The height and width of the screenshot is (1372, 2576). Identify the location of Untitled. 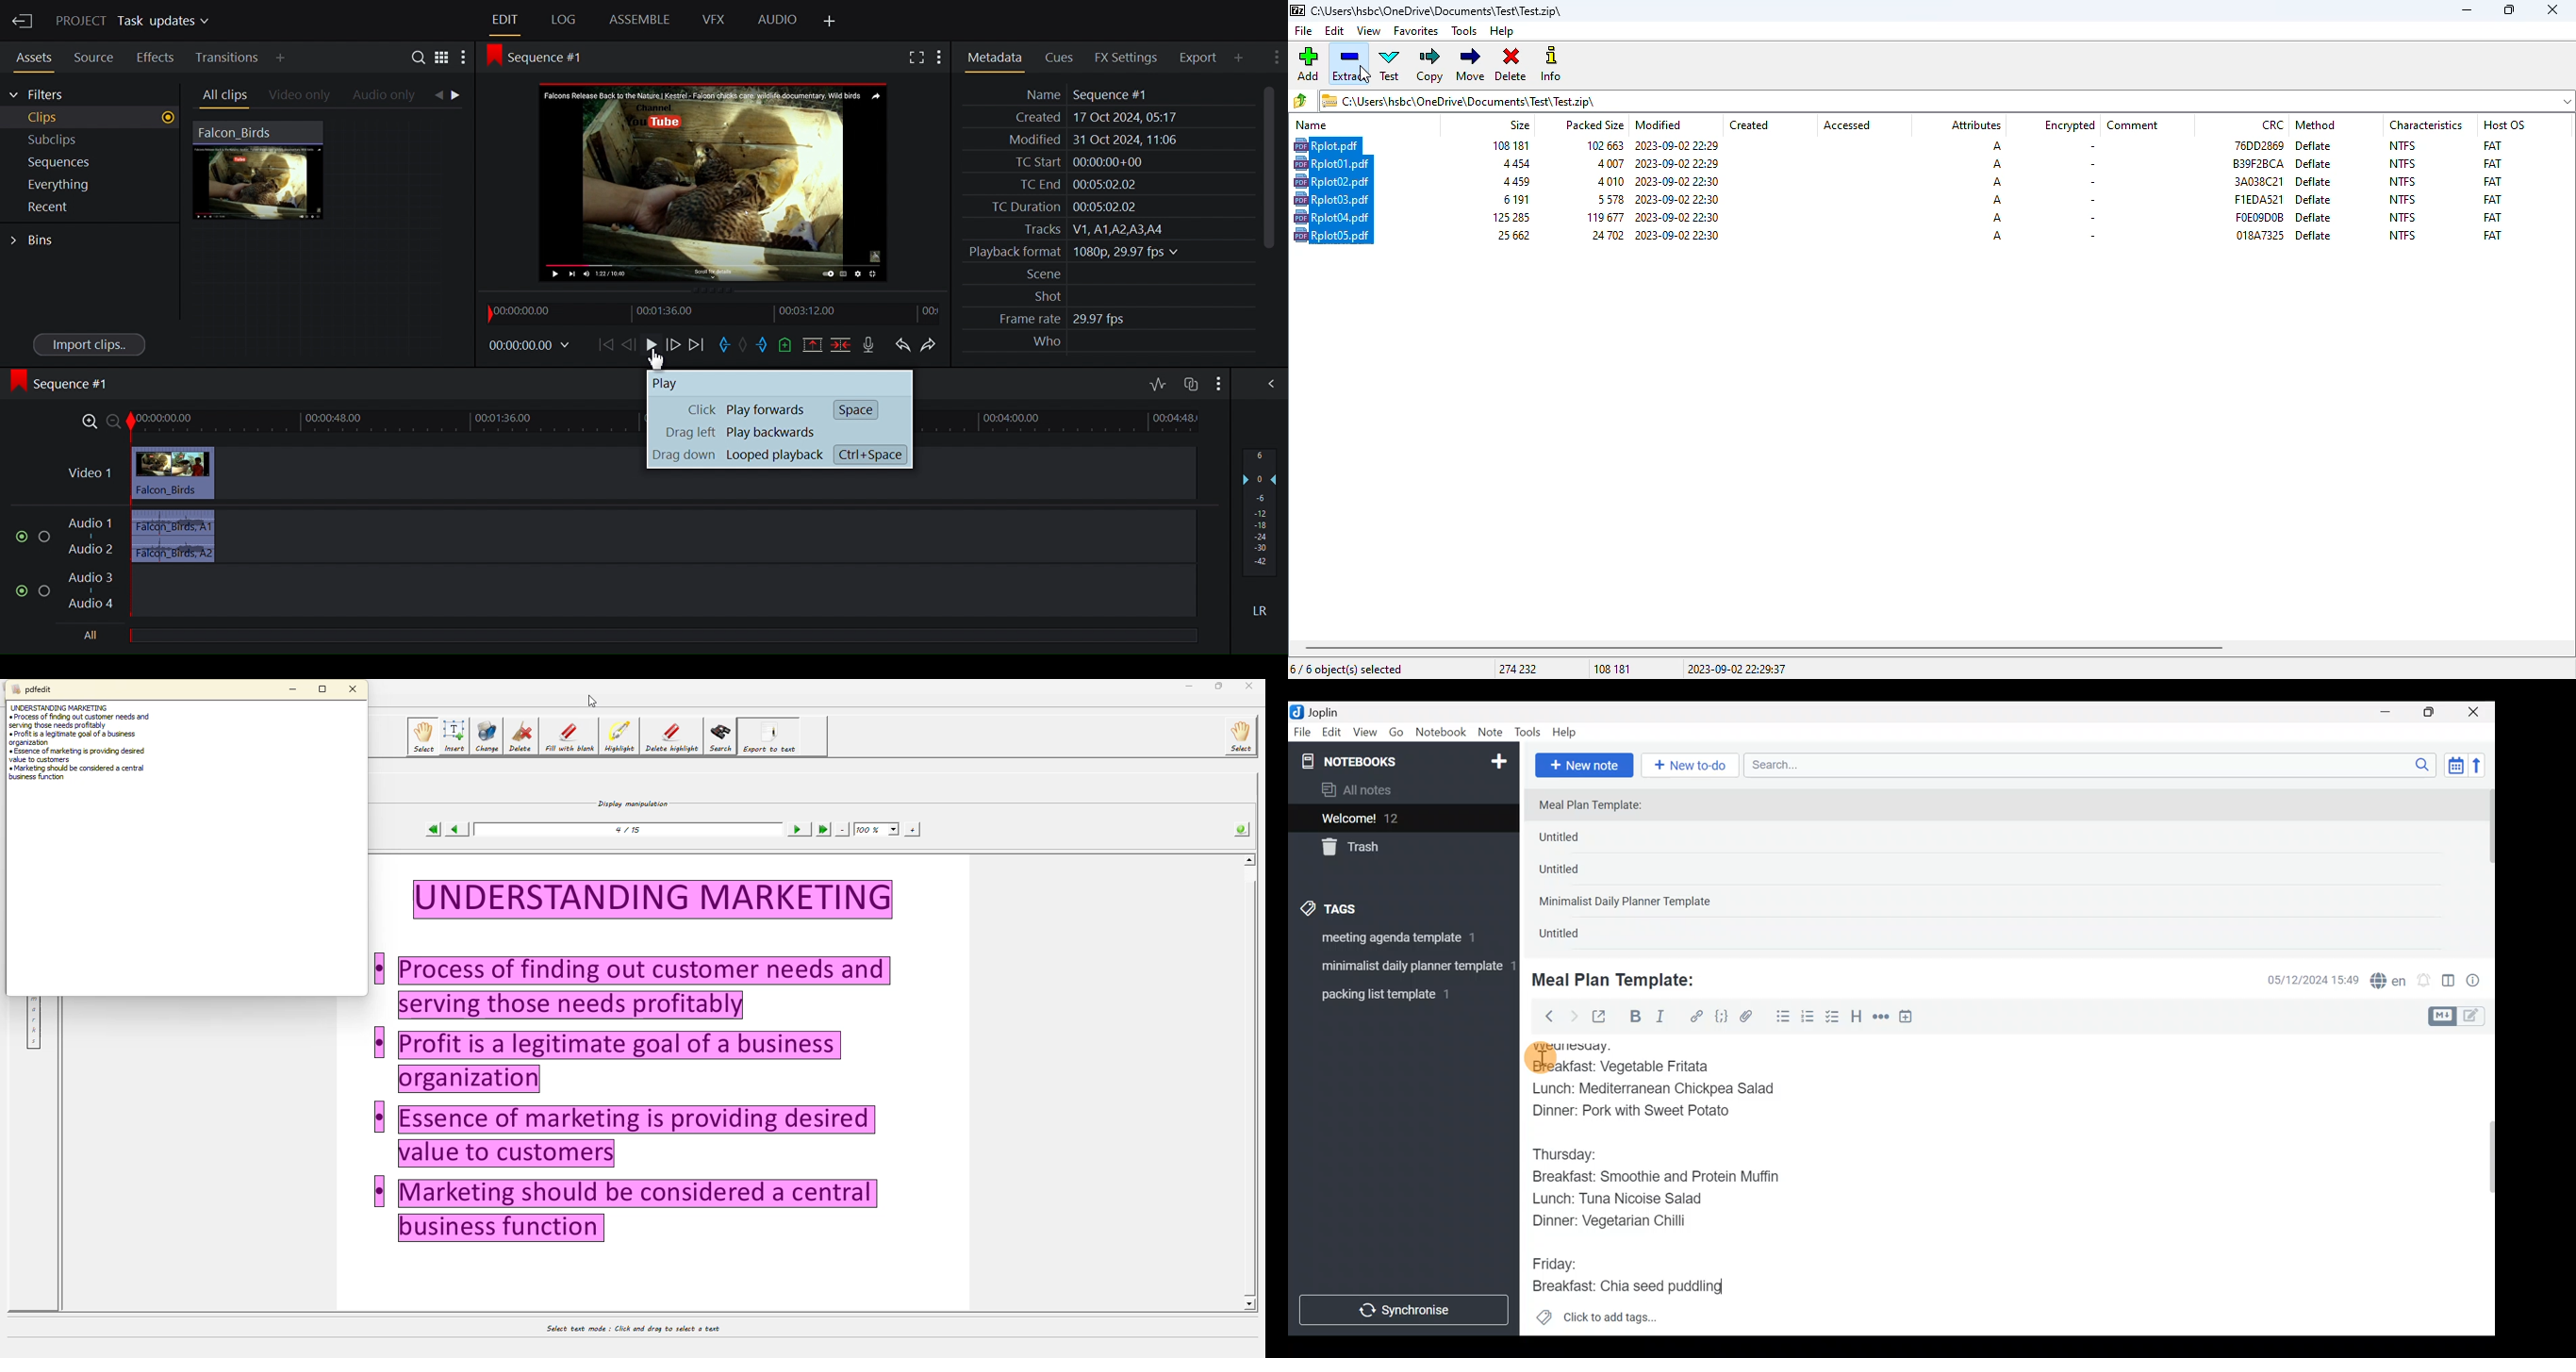
(1580, 840).